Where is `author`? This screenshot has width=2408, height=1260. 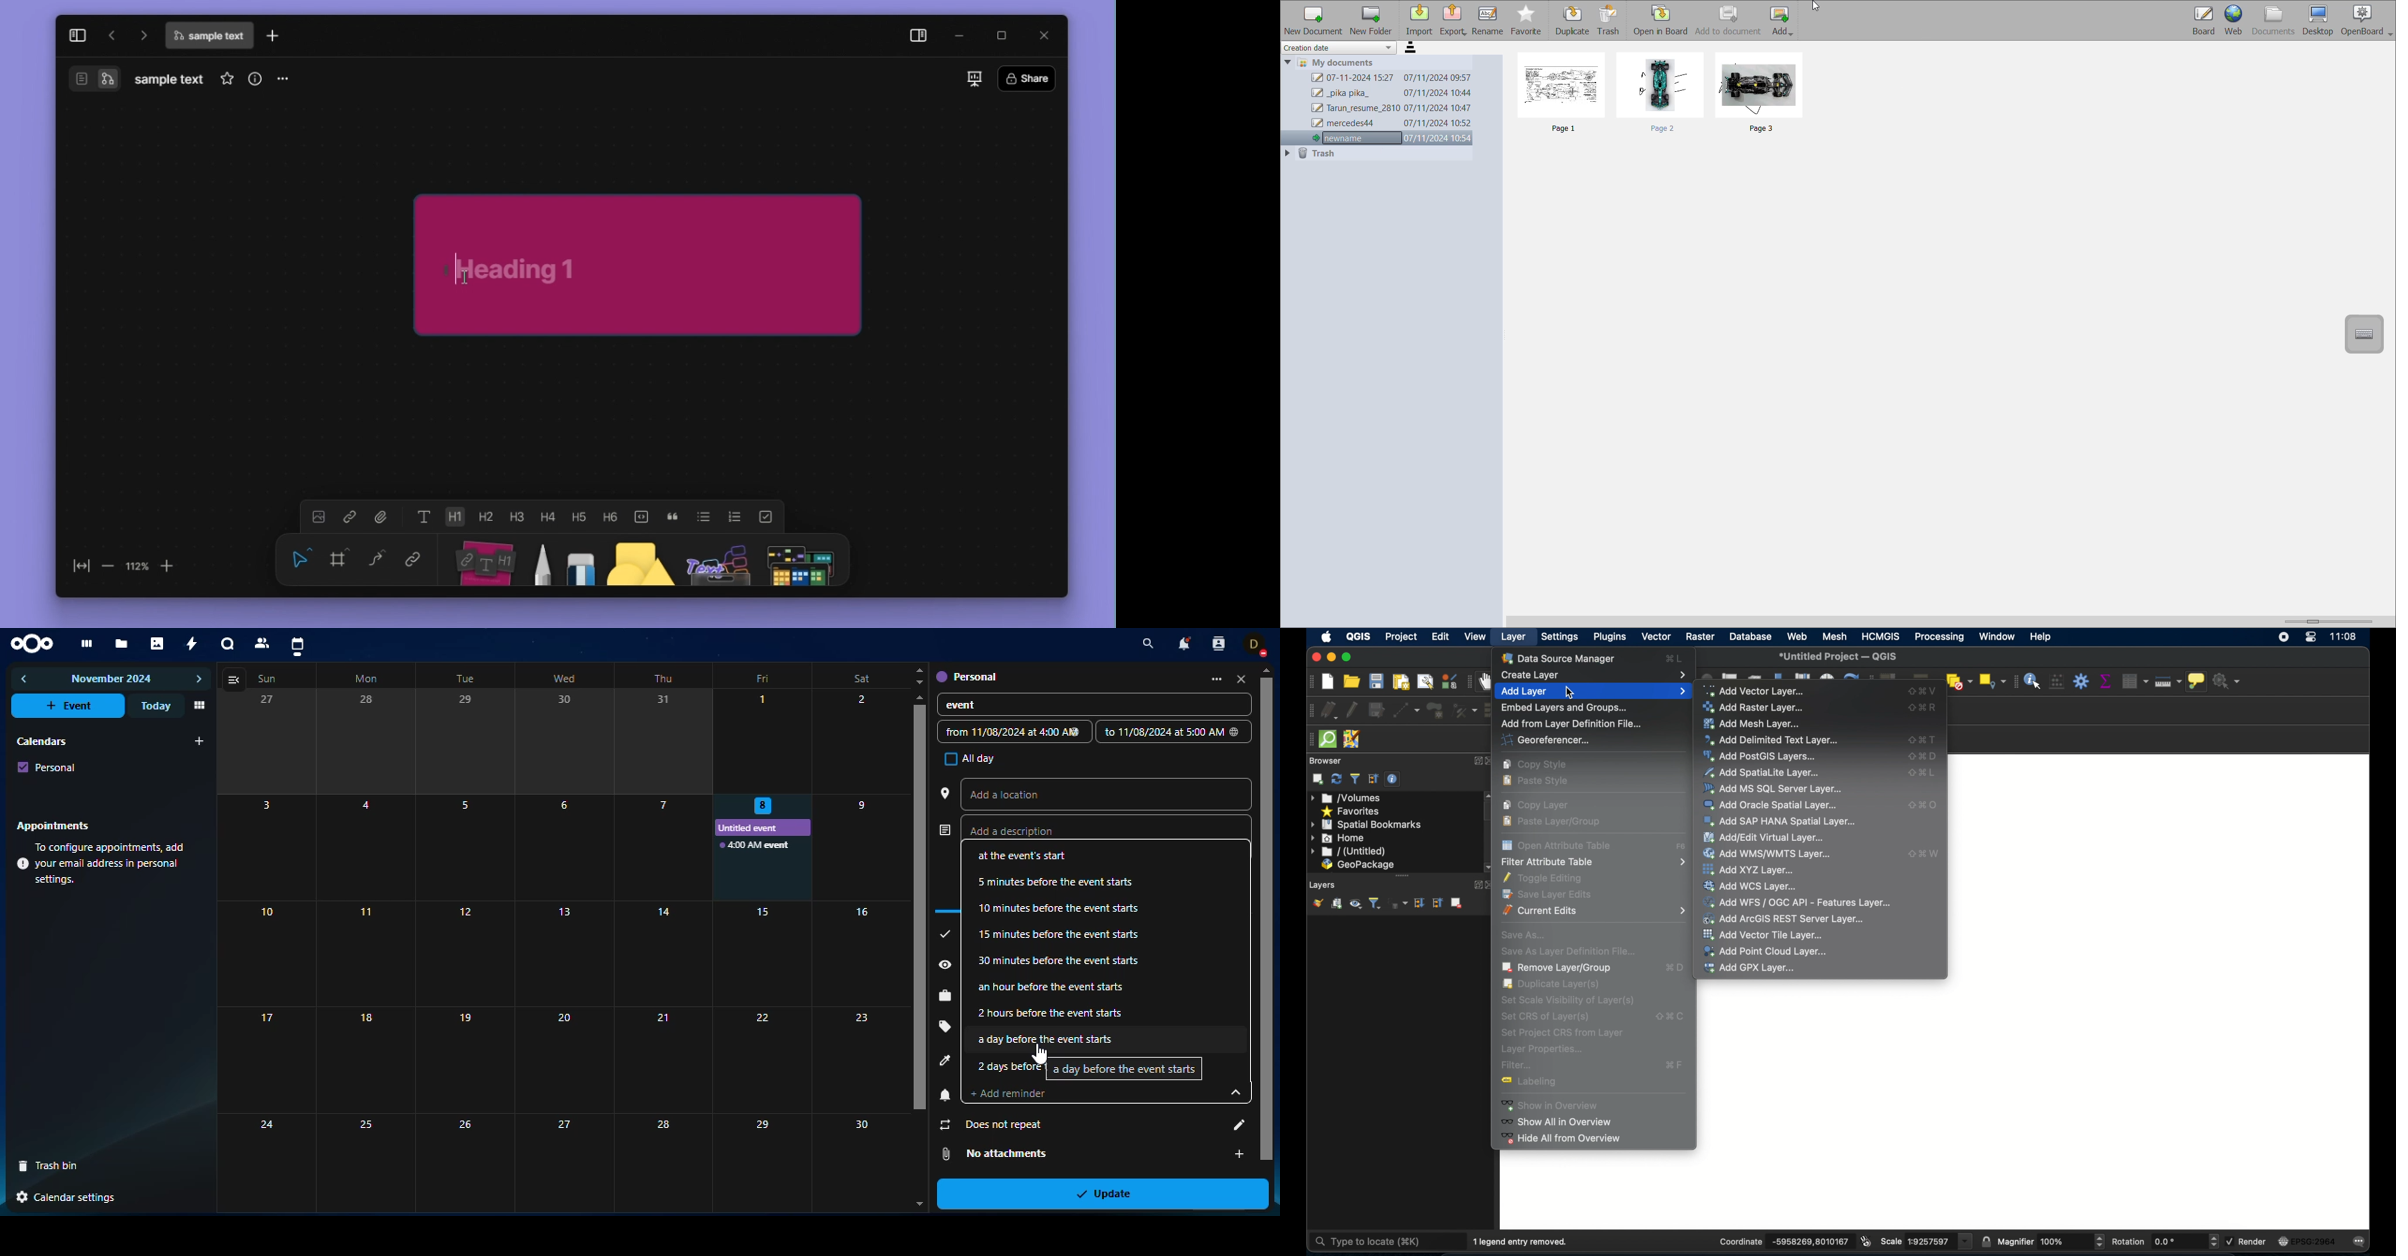
author is located at coordinates (943, 831).